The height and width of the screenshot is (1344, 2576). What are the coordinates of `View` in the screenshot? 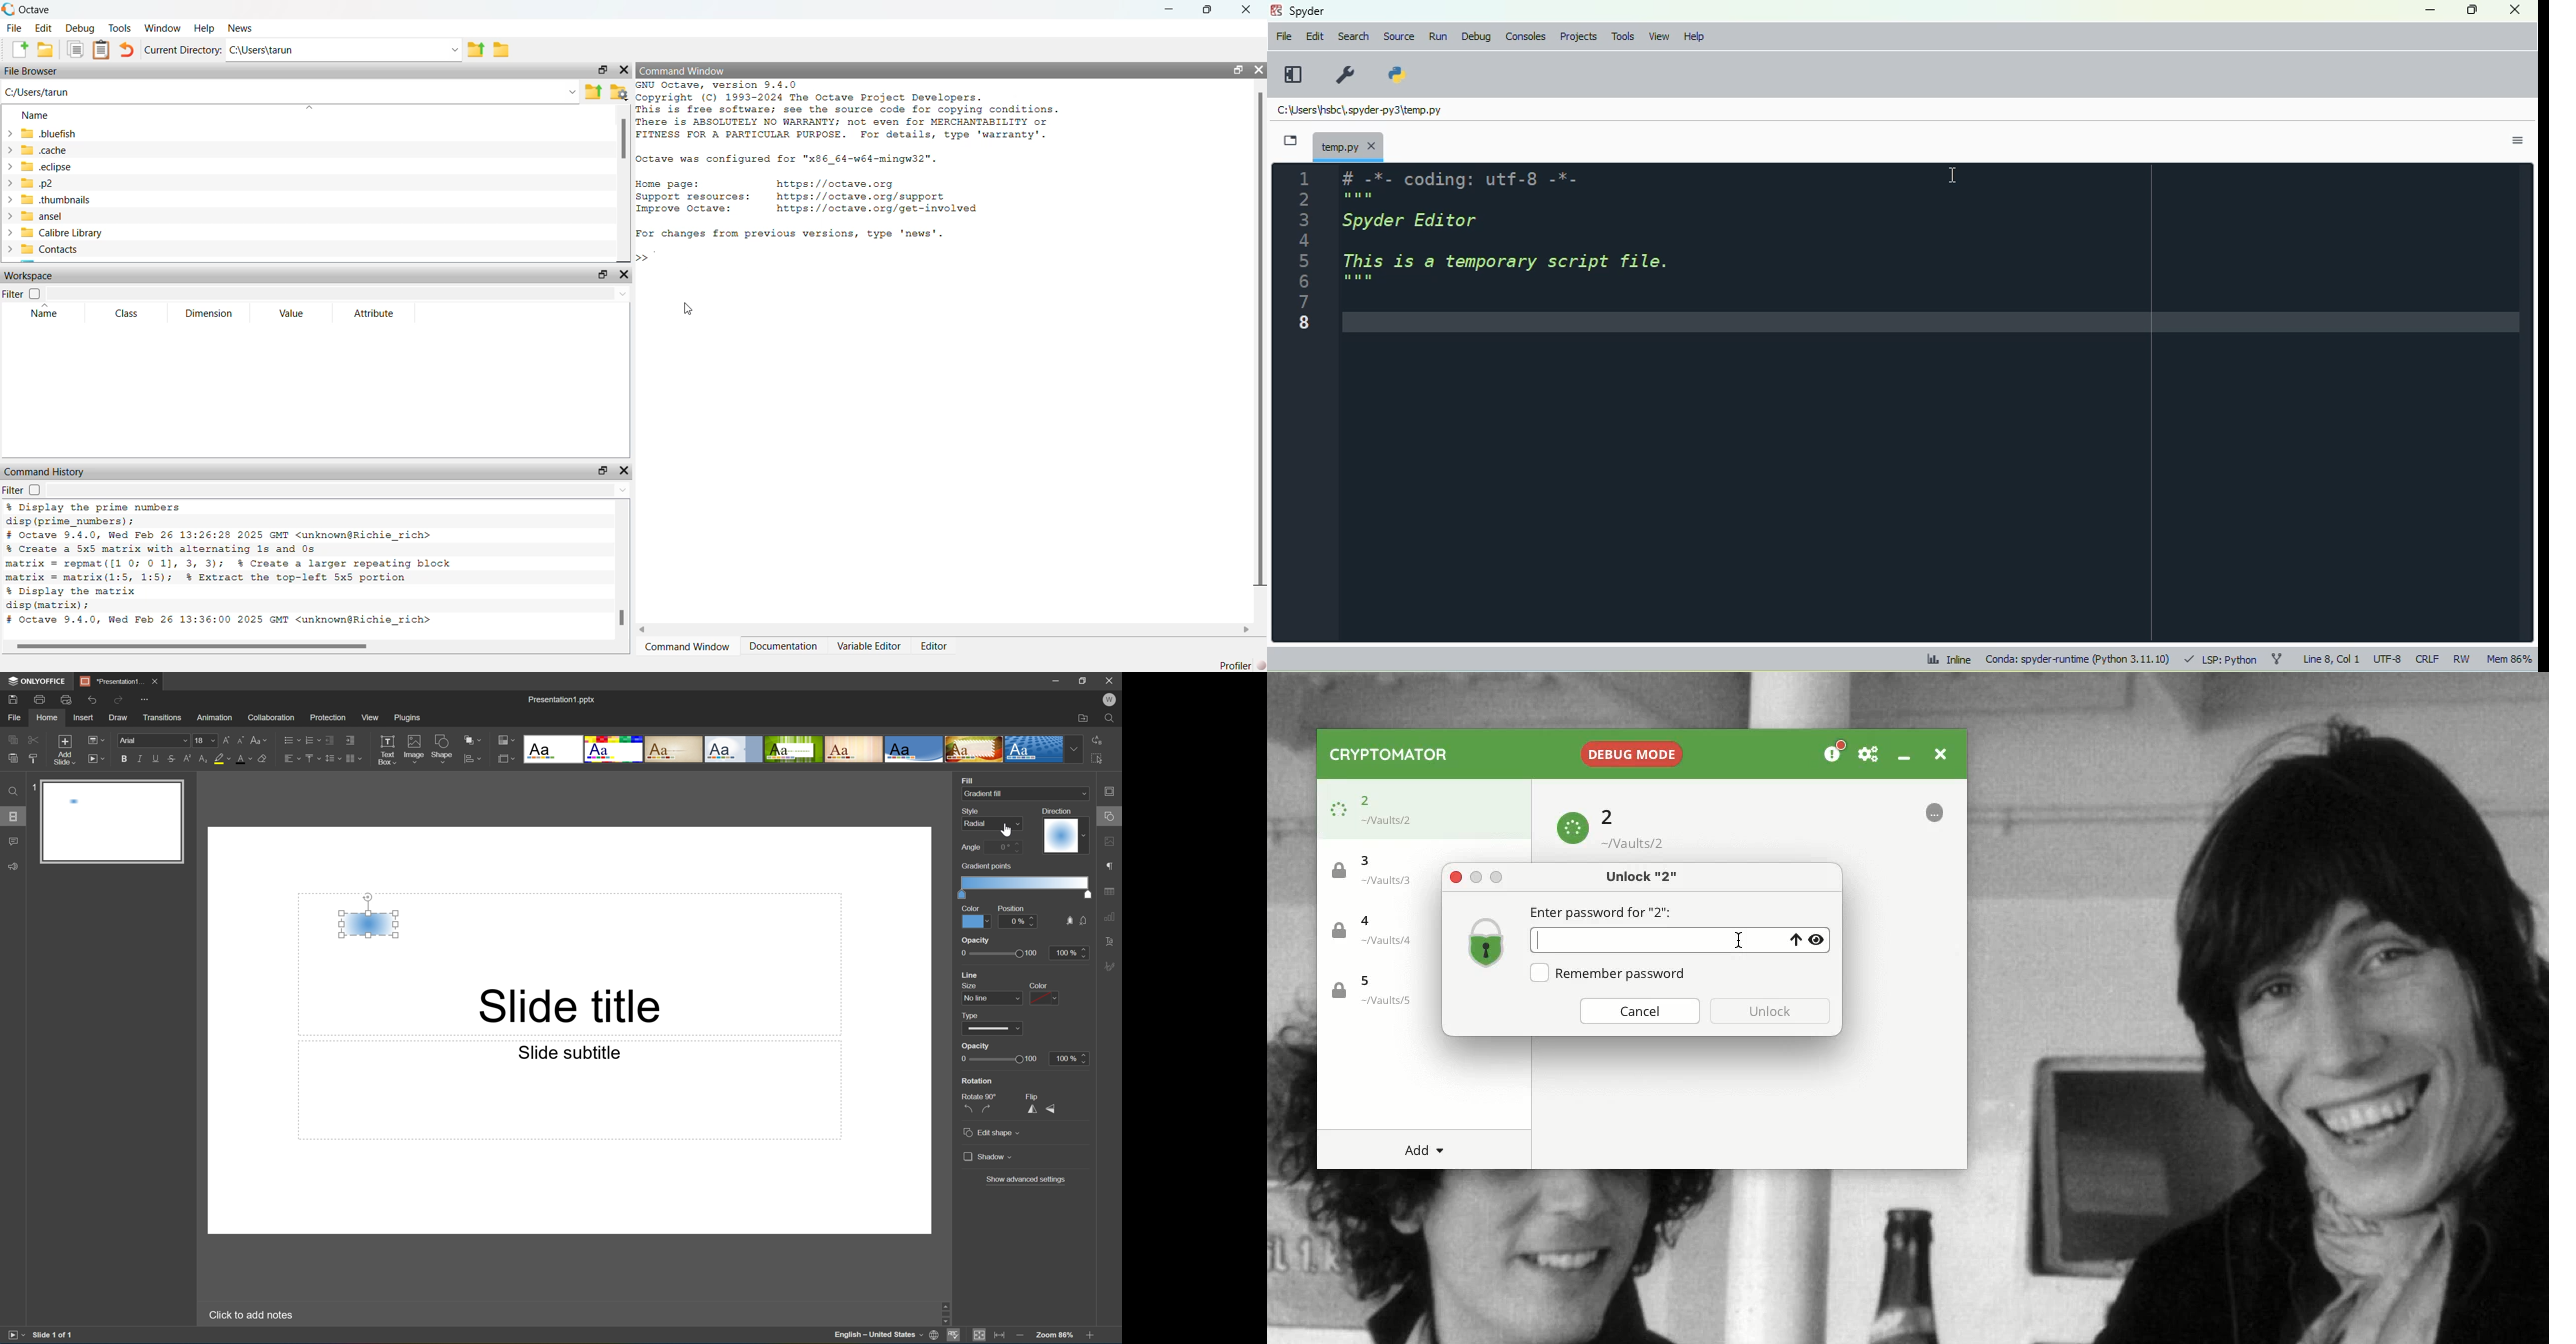 It's located at (372, 718).